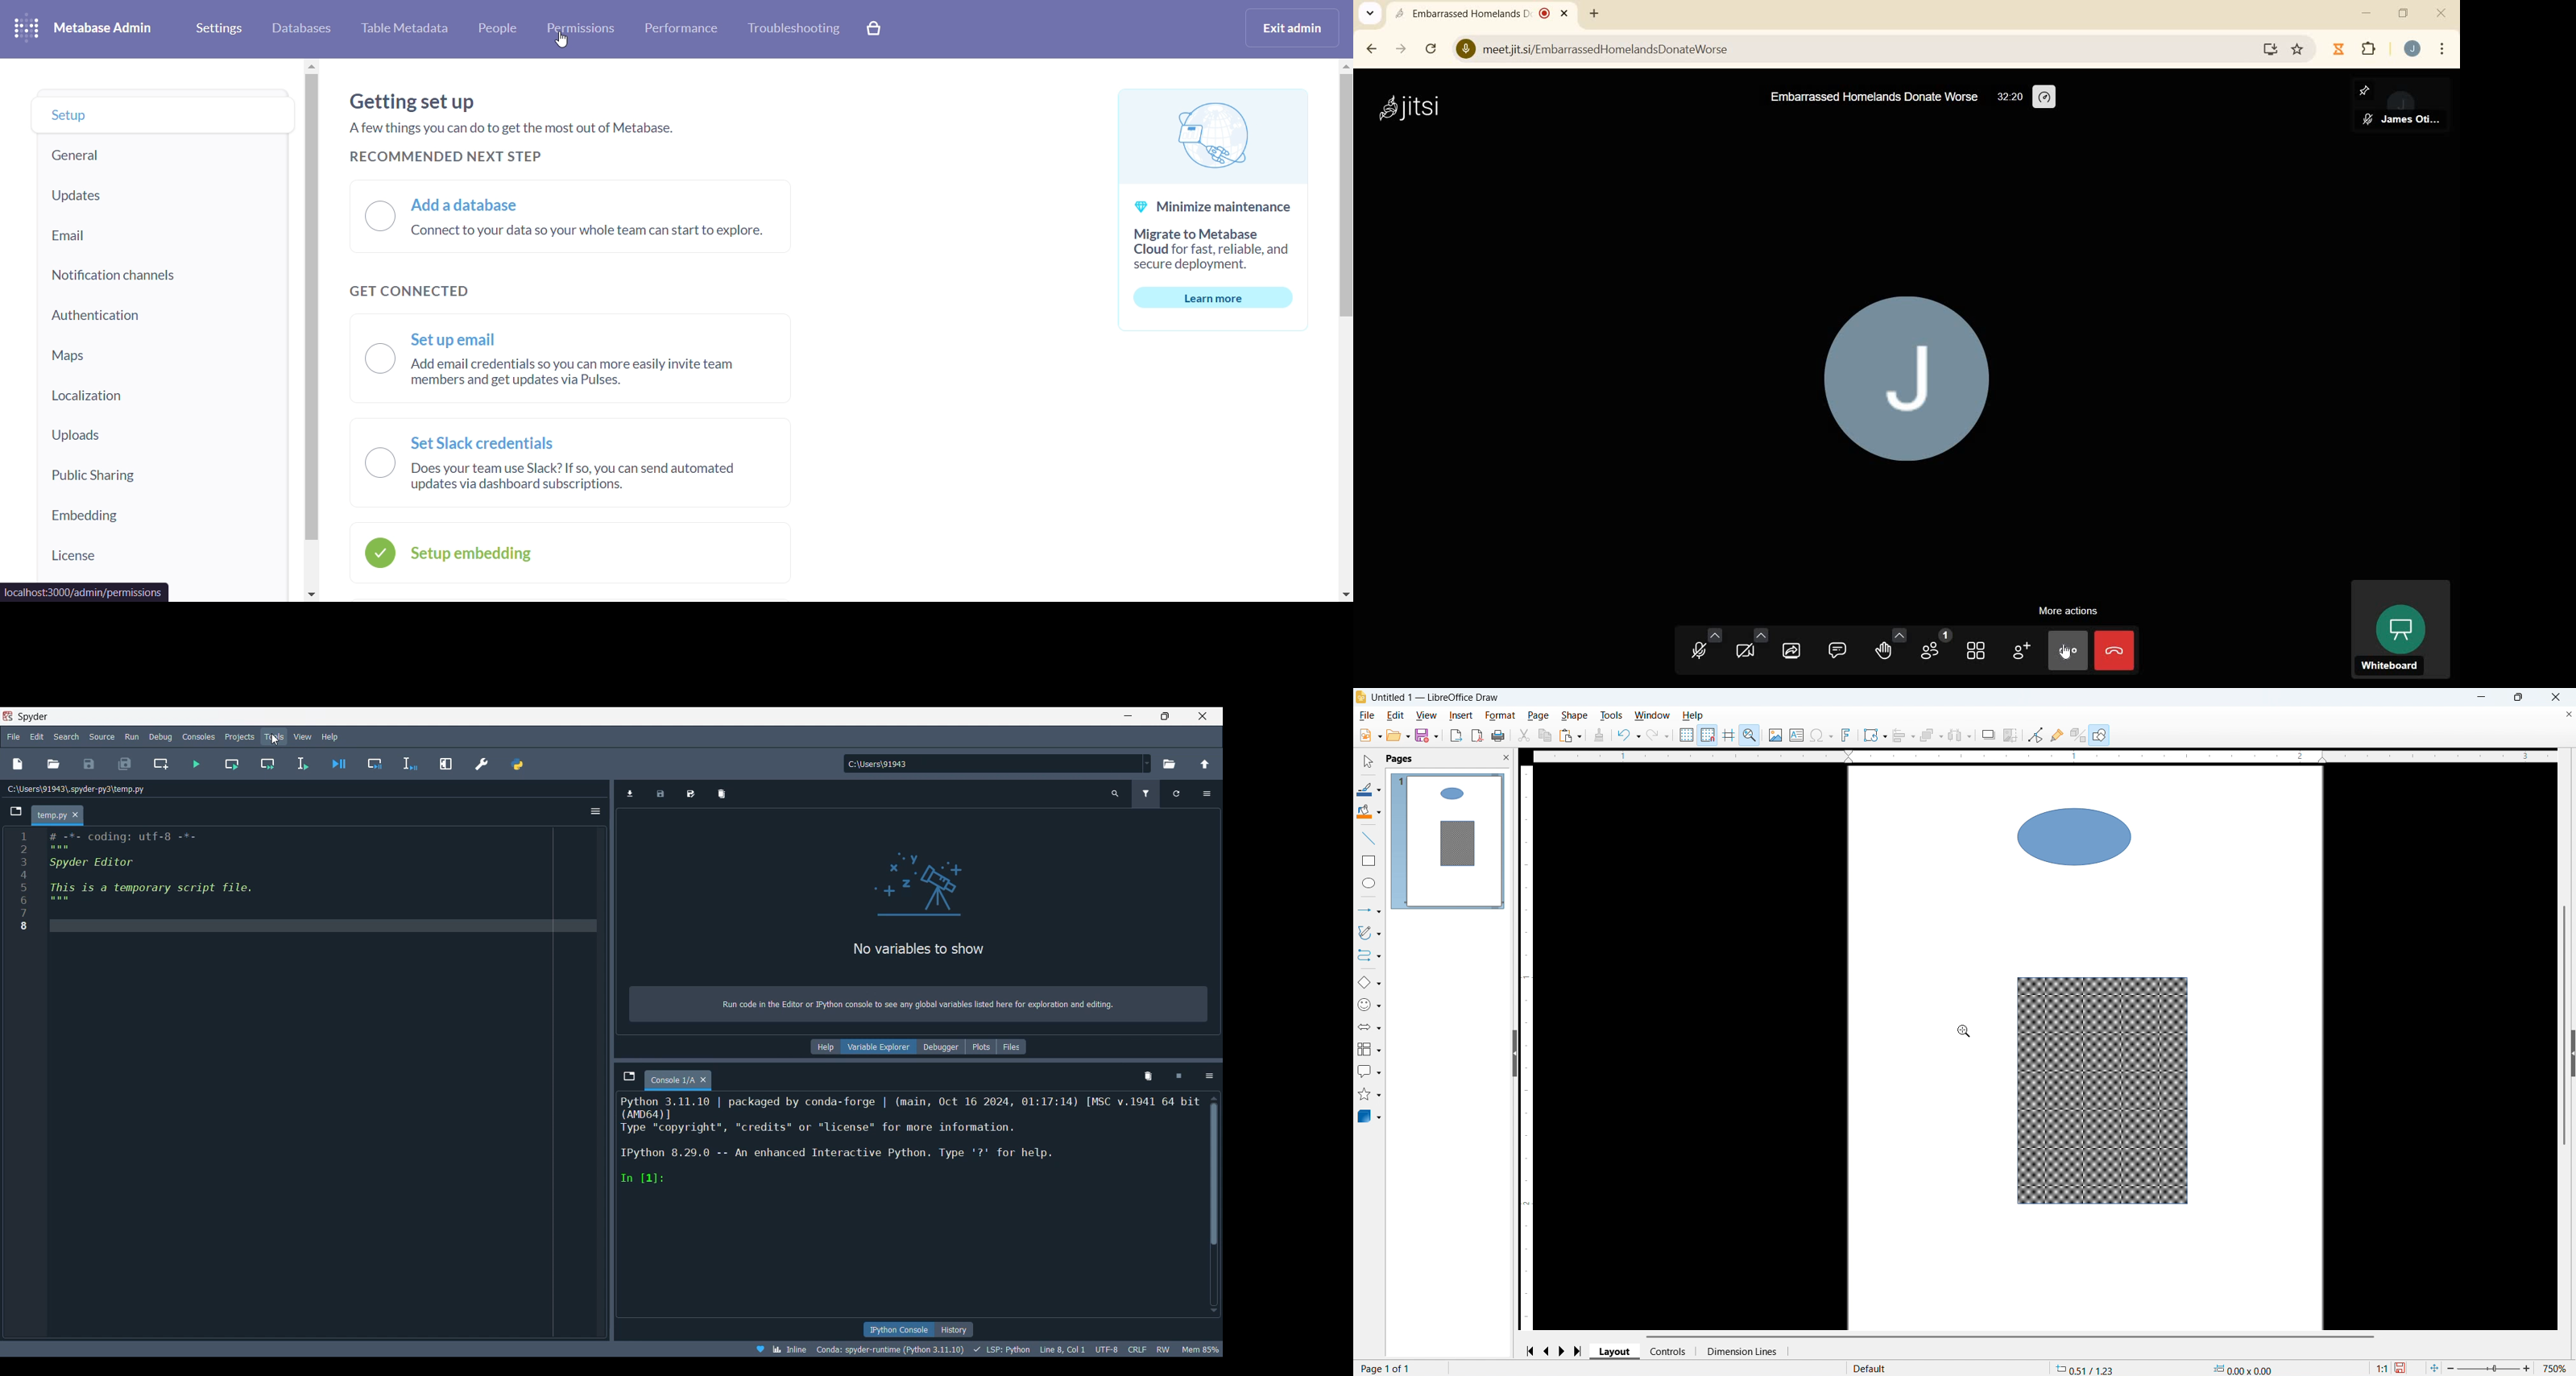  What do you see at coordinates (1396, 716) in the screenshot?
I see `Edit ` at bounding box center [1396, 716].